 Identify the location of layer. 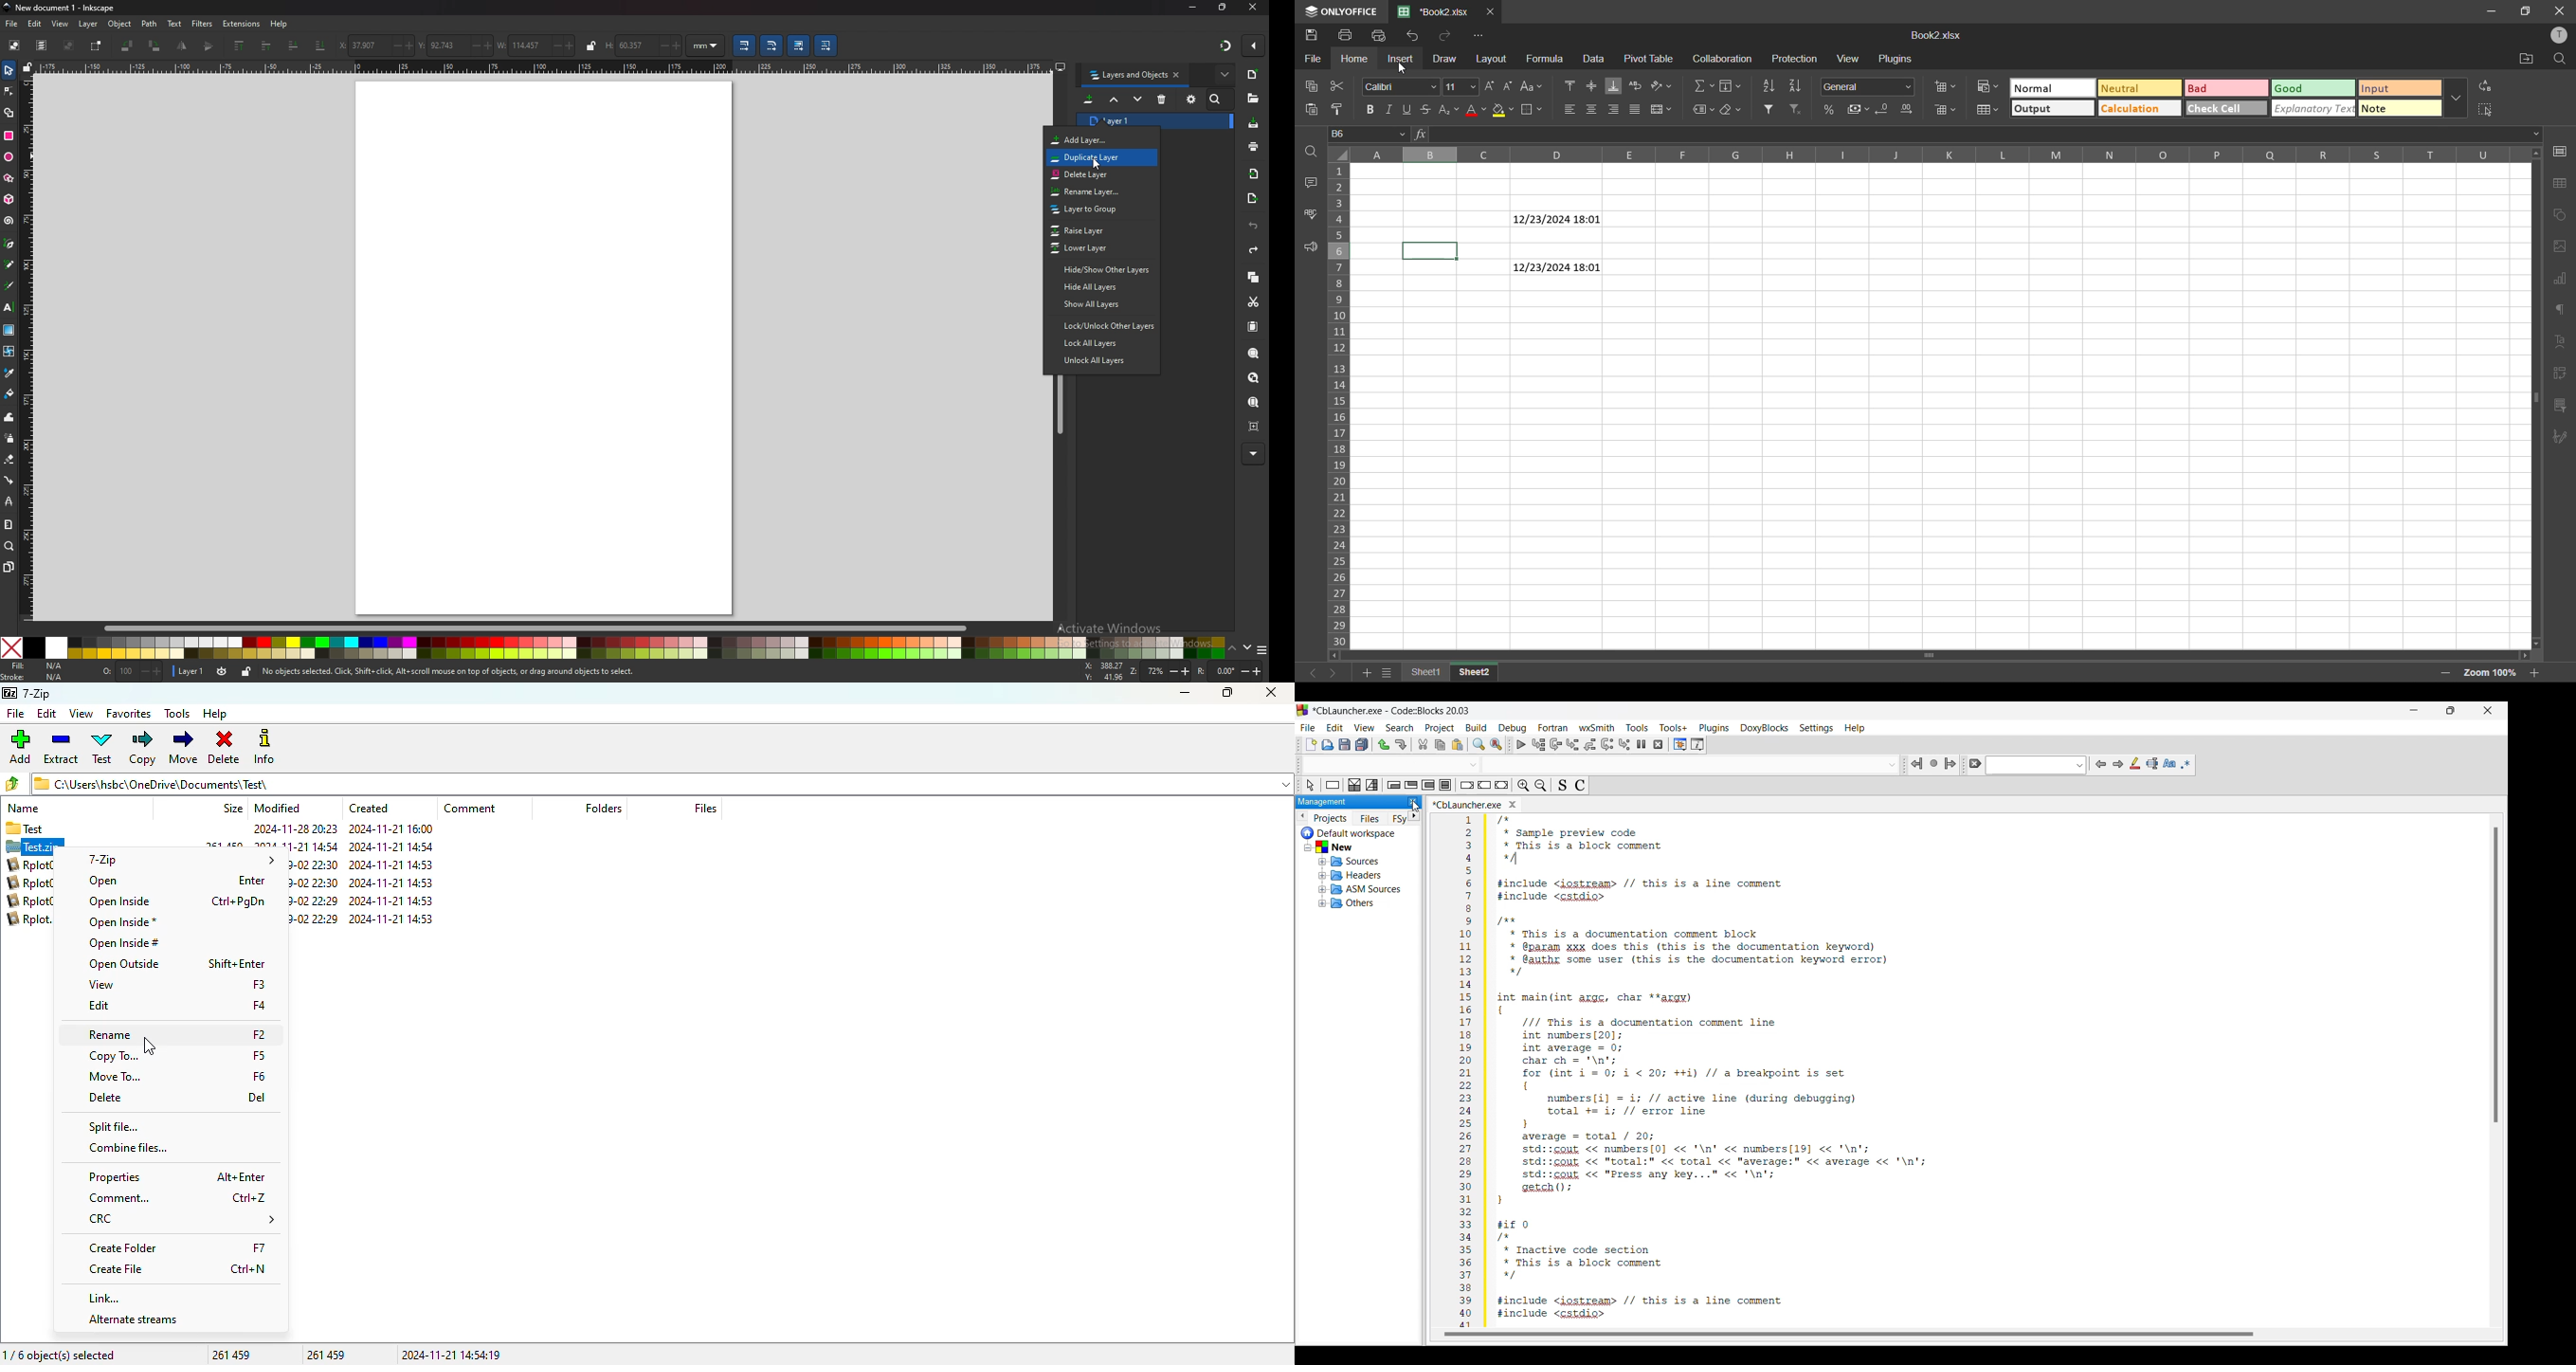
(188, 671).